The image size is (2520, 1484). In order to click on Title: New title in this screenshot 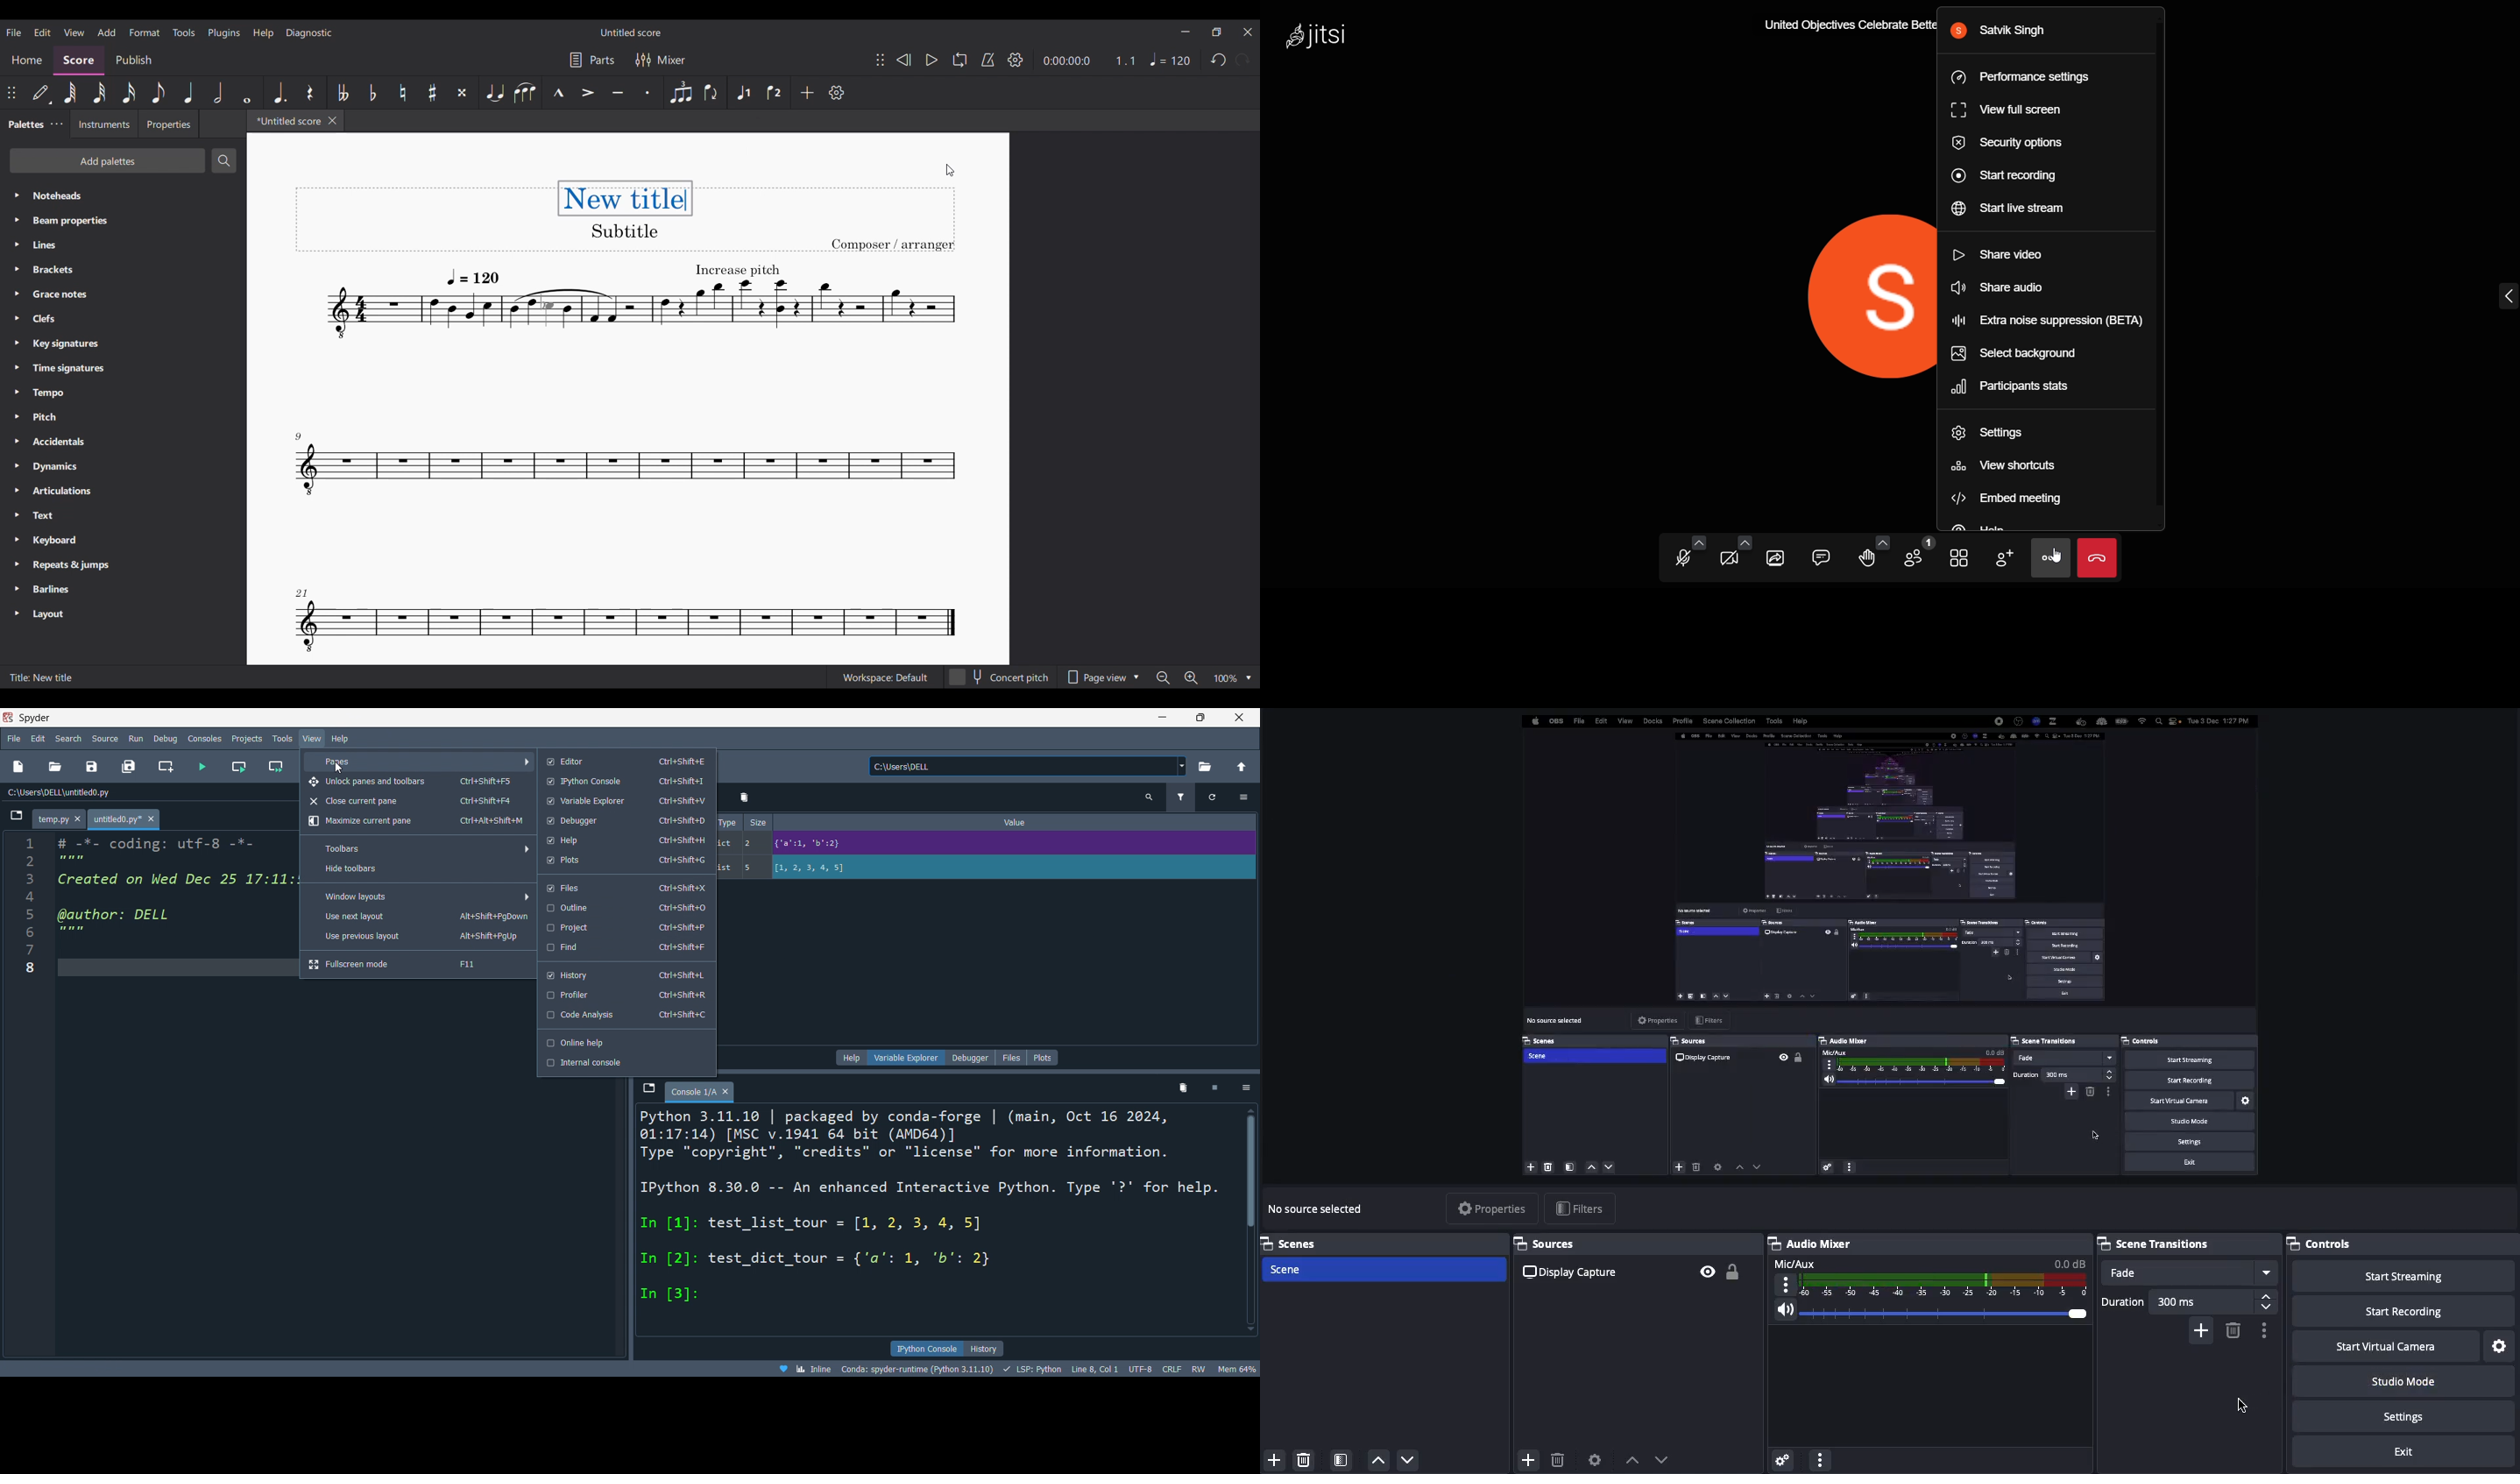, I will do `click(44, 677)`.